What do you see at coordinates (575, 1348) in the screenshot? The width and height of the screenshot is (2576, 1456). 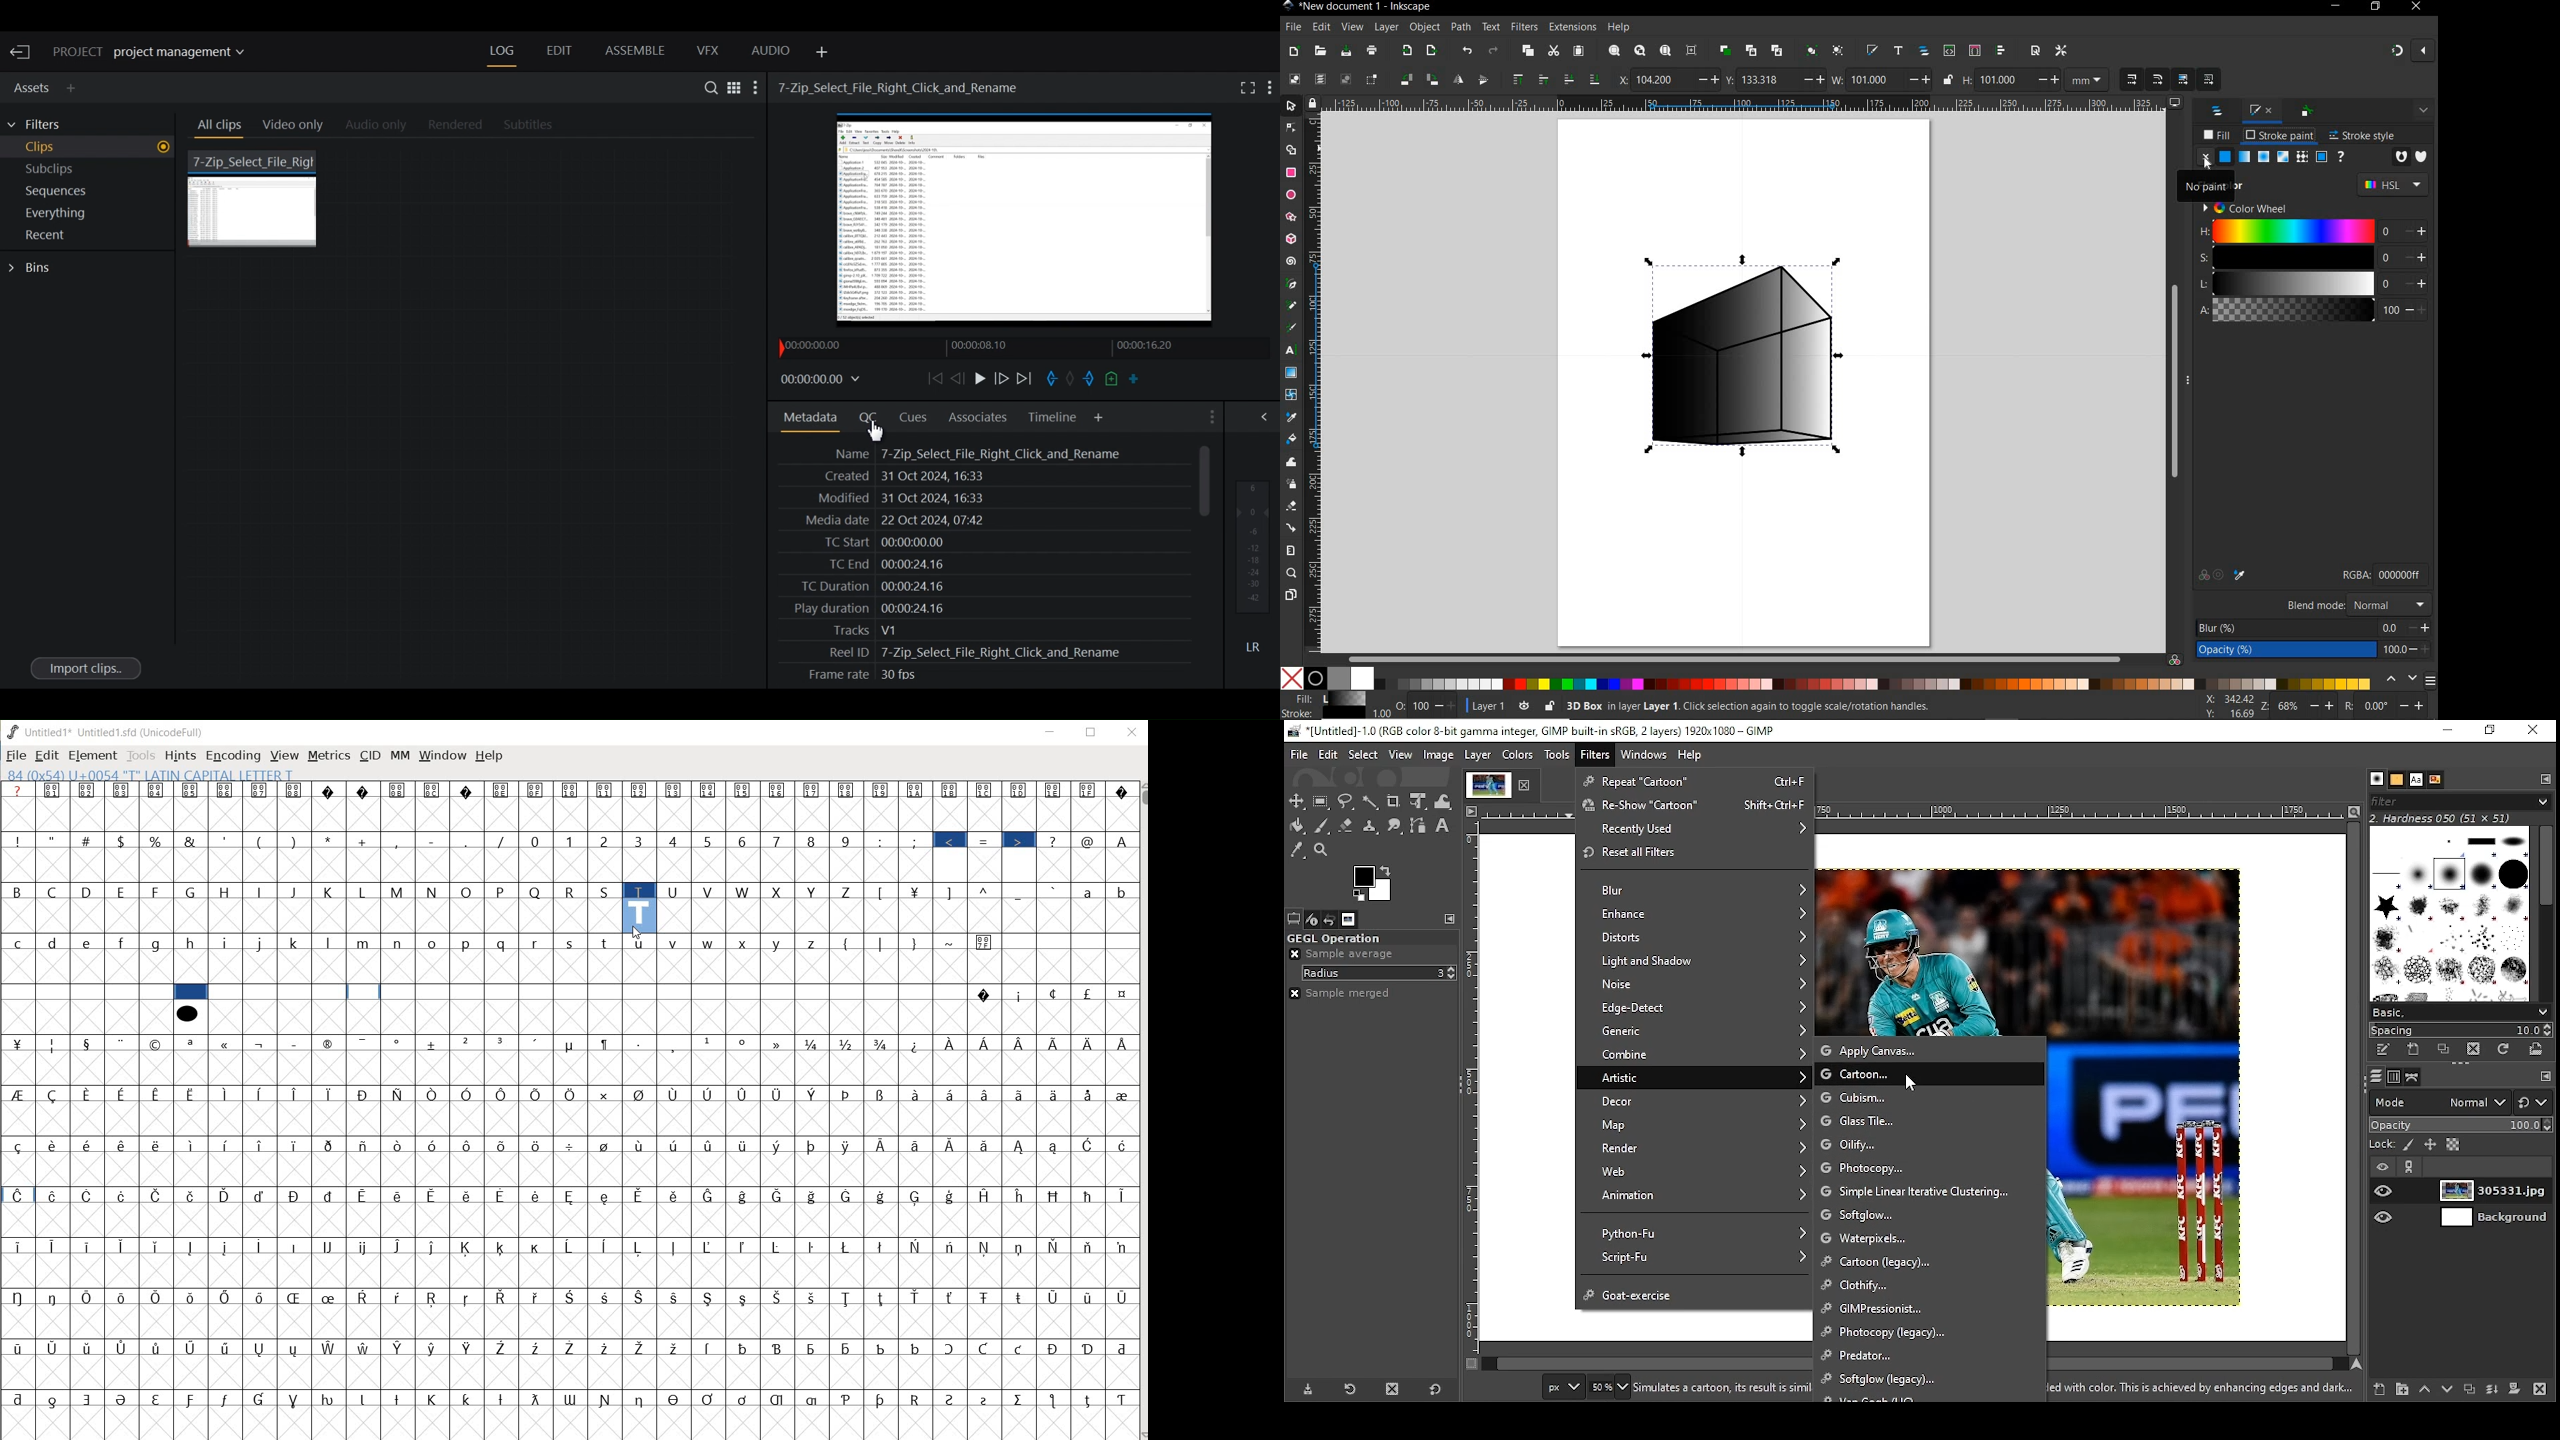 I see `Symbol` at bounding box center [575, 1348].